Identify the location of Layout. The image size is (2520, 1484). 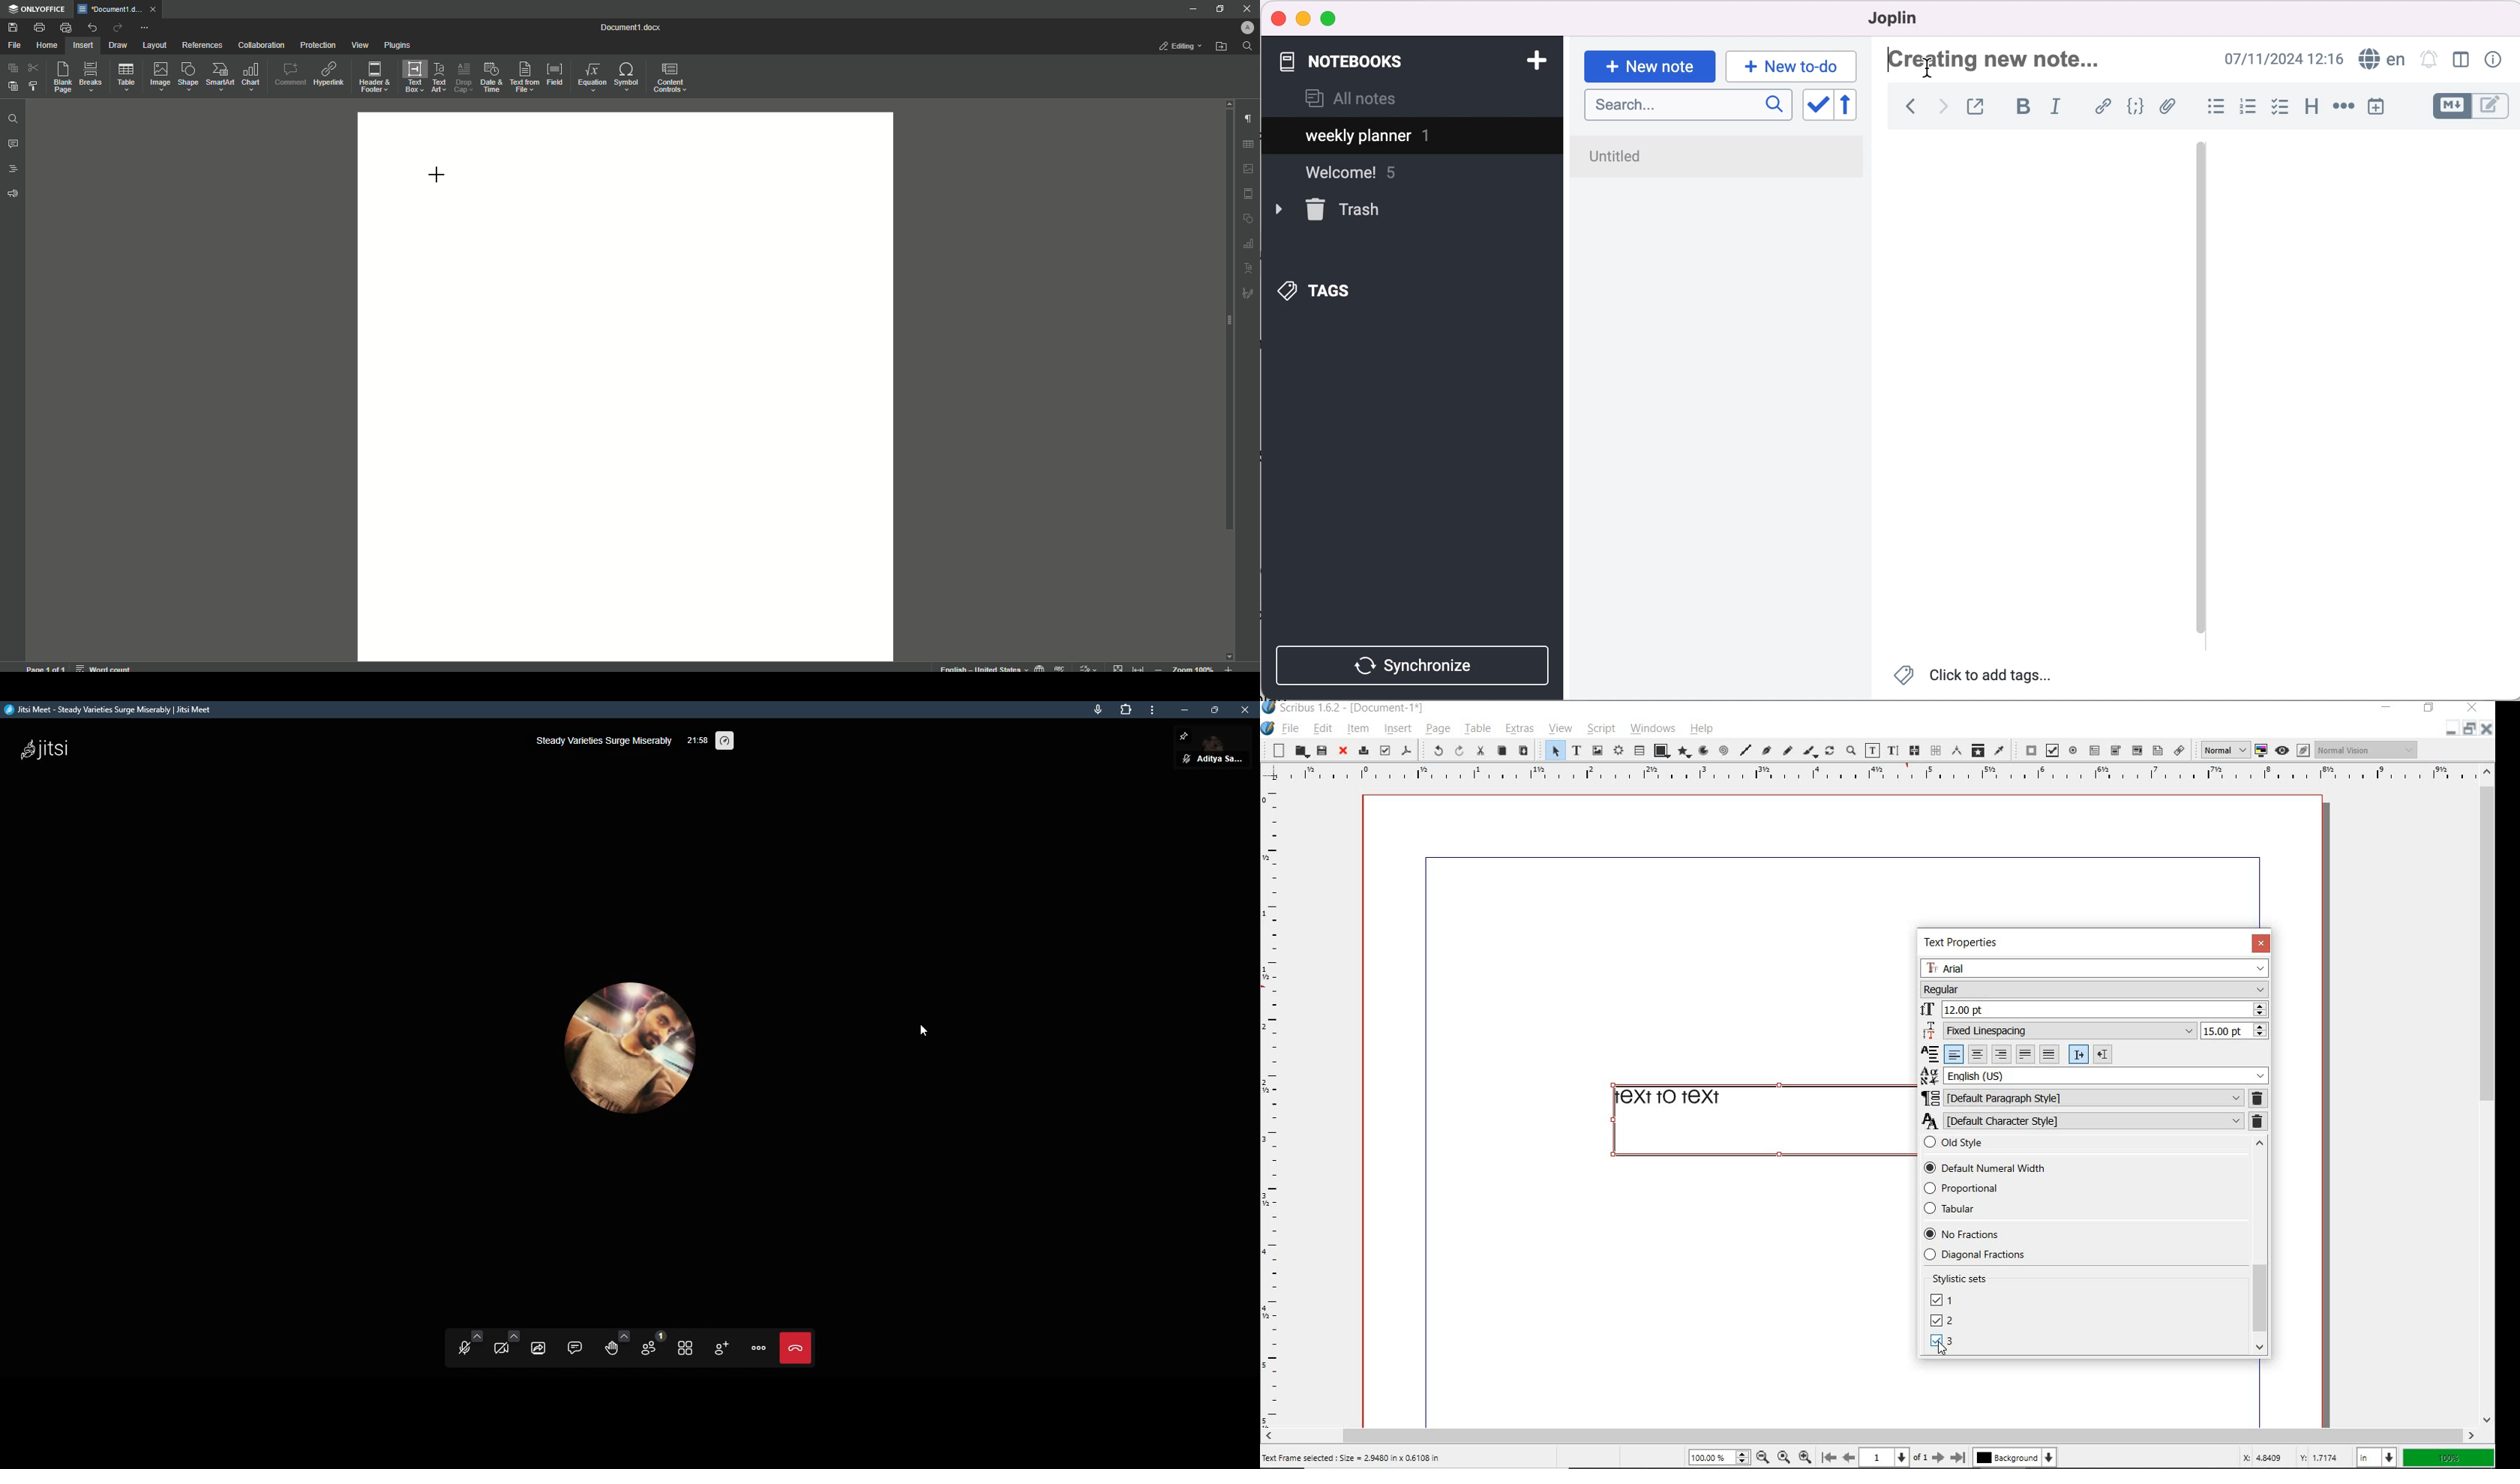
(154, 45).